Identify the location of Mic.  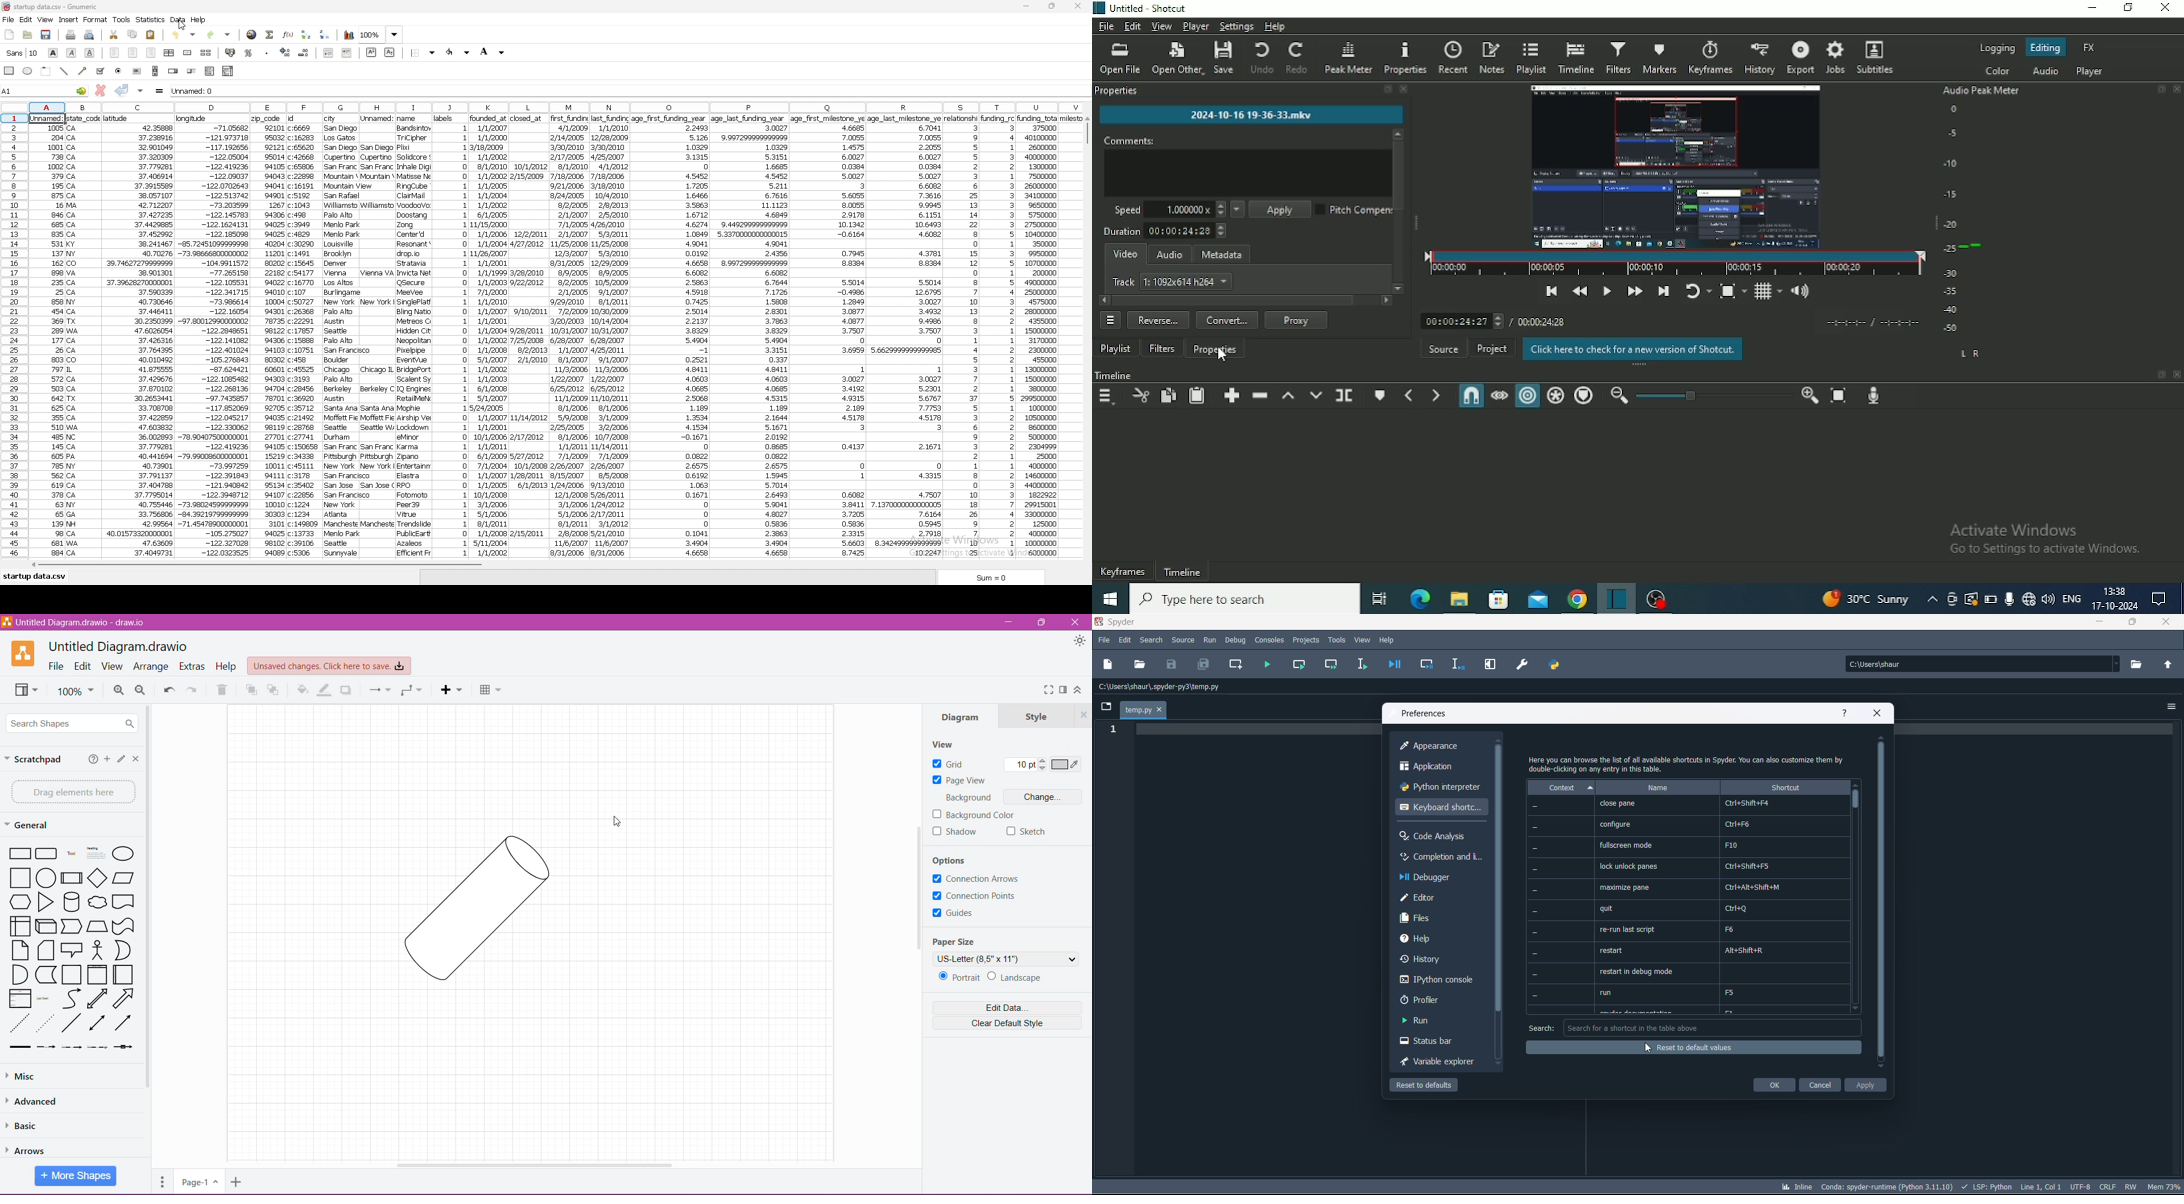
(2009, 599).